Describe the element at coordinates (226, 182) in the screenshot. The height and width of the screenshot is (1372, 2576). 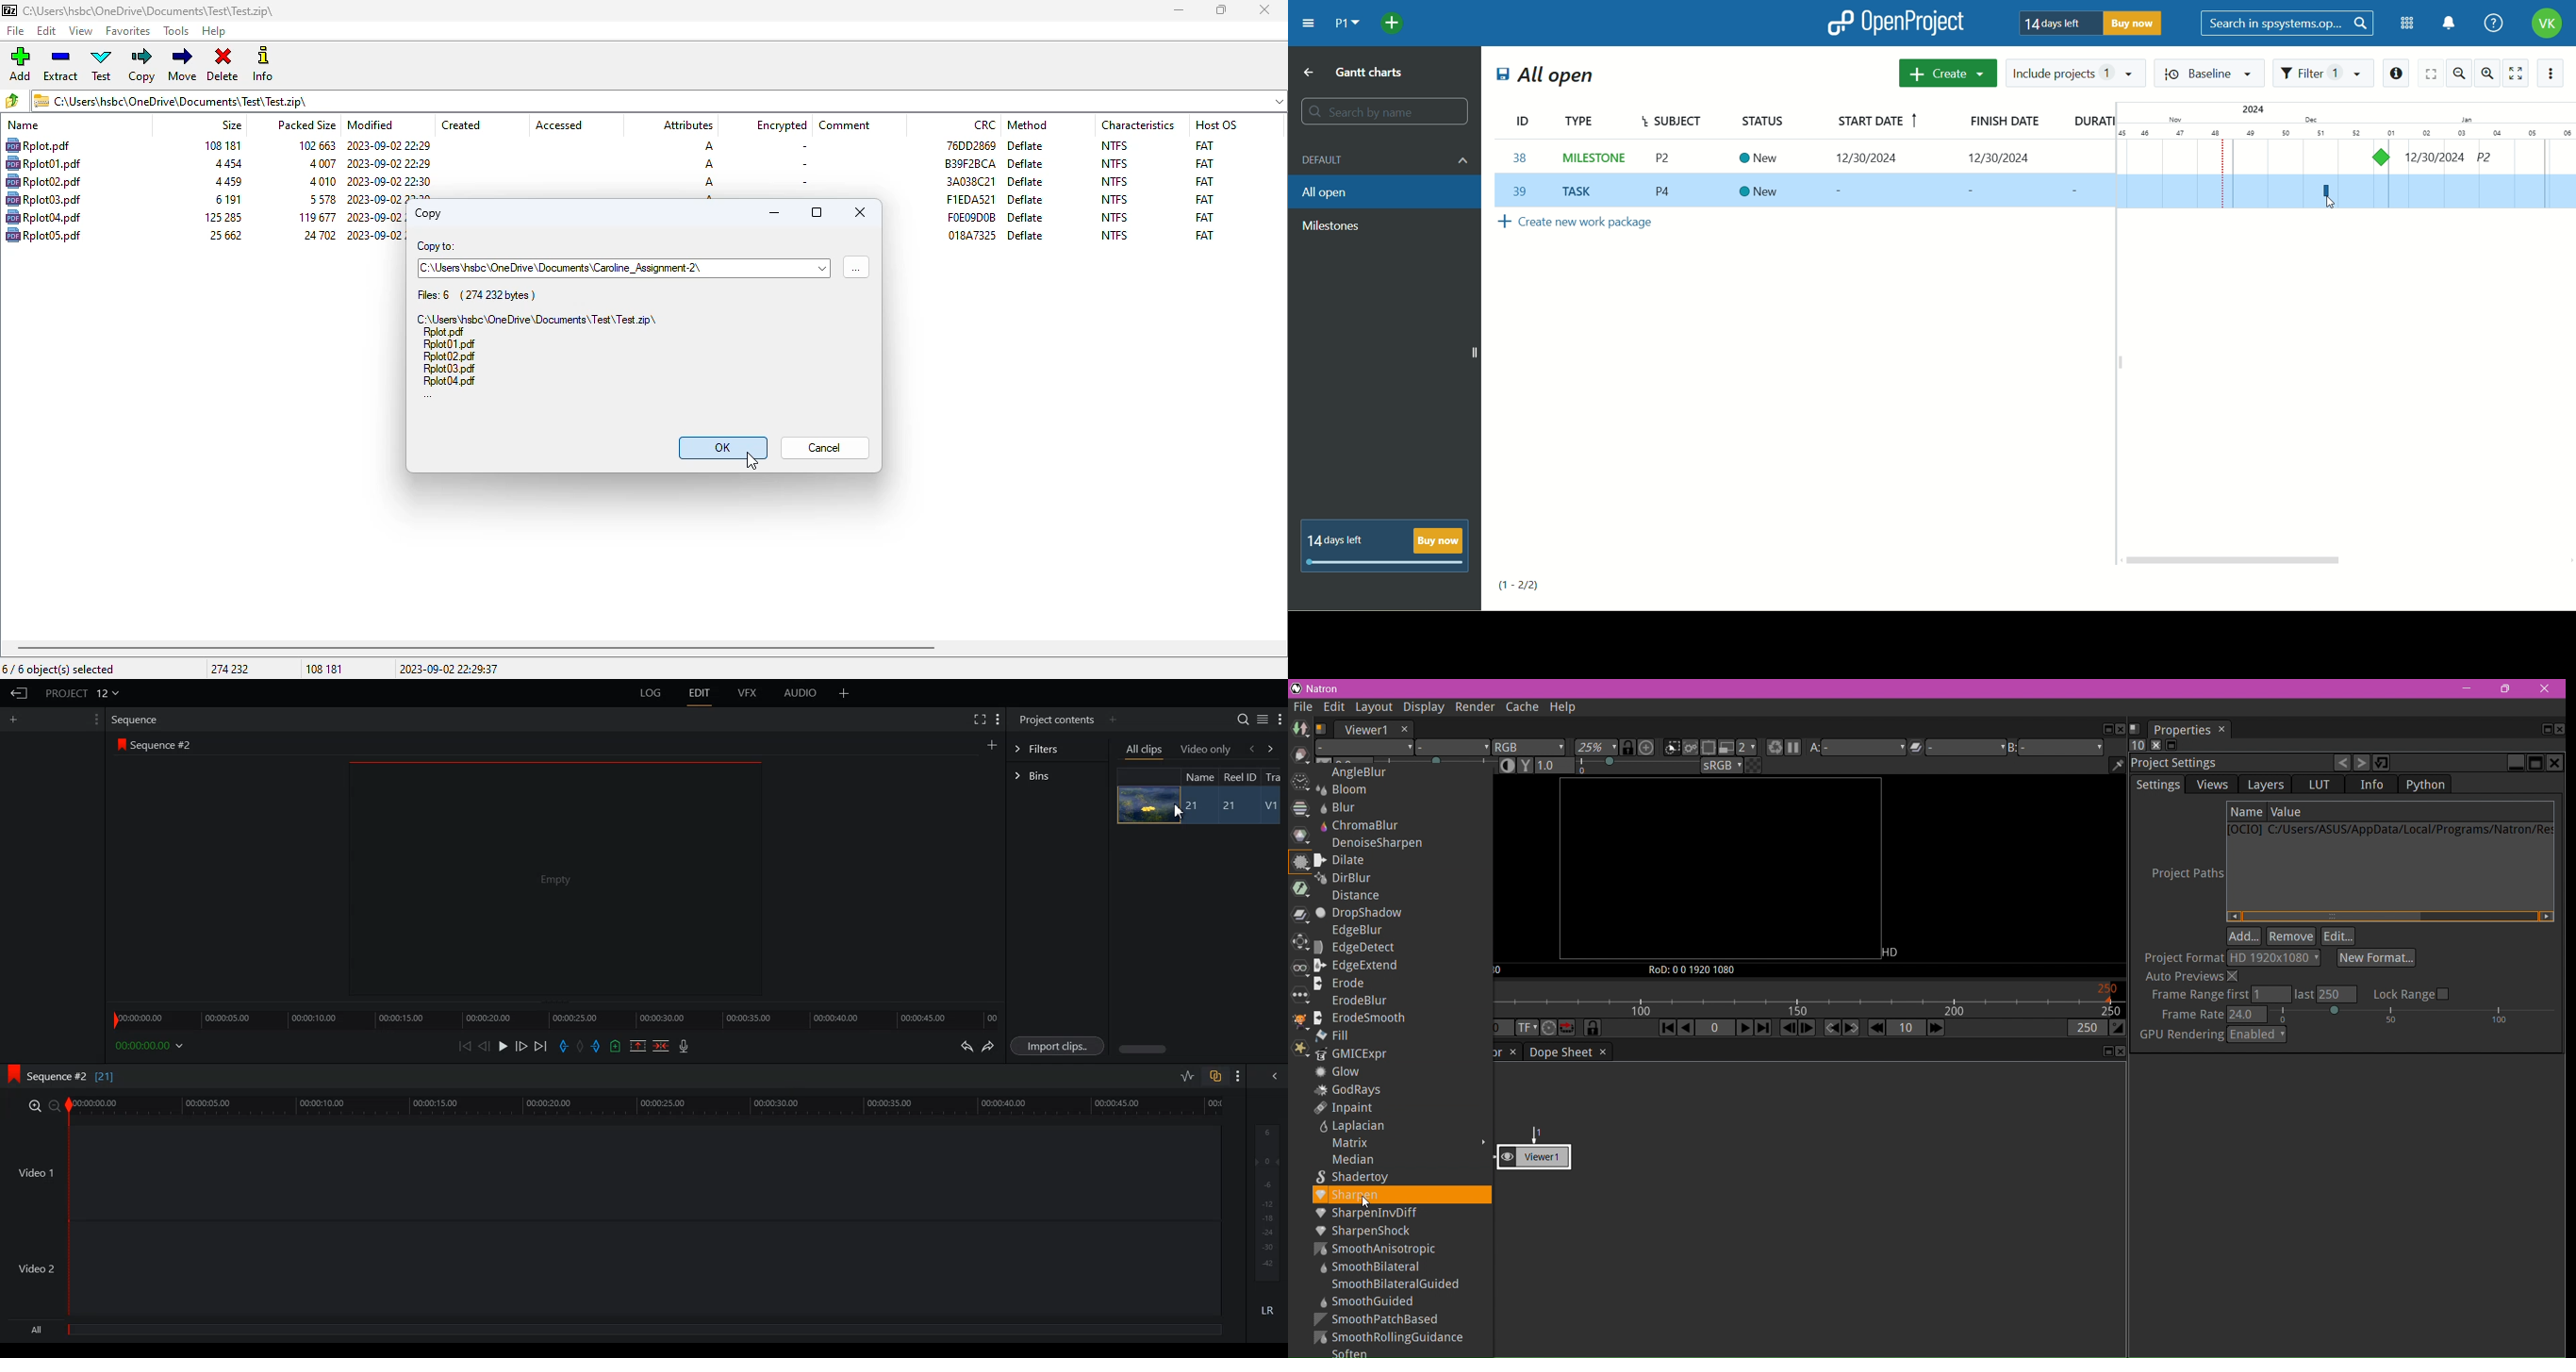
I see `size` at that location.